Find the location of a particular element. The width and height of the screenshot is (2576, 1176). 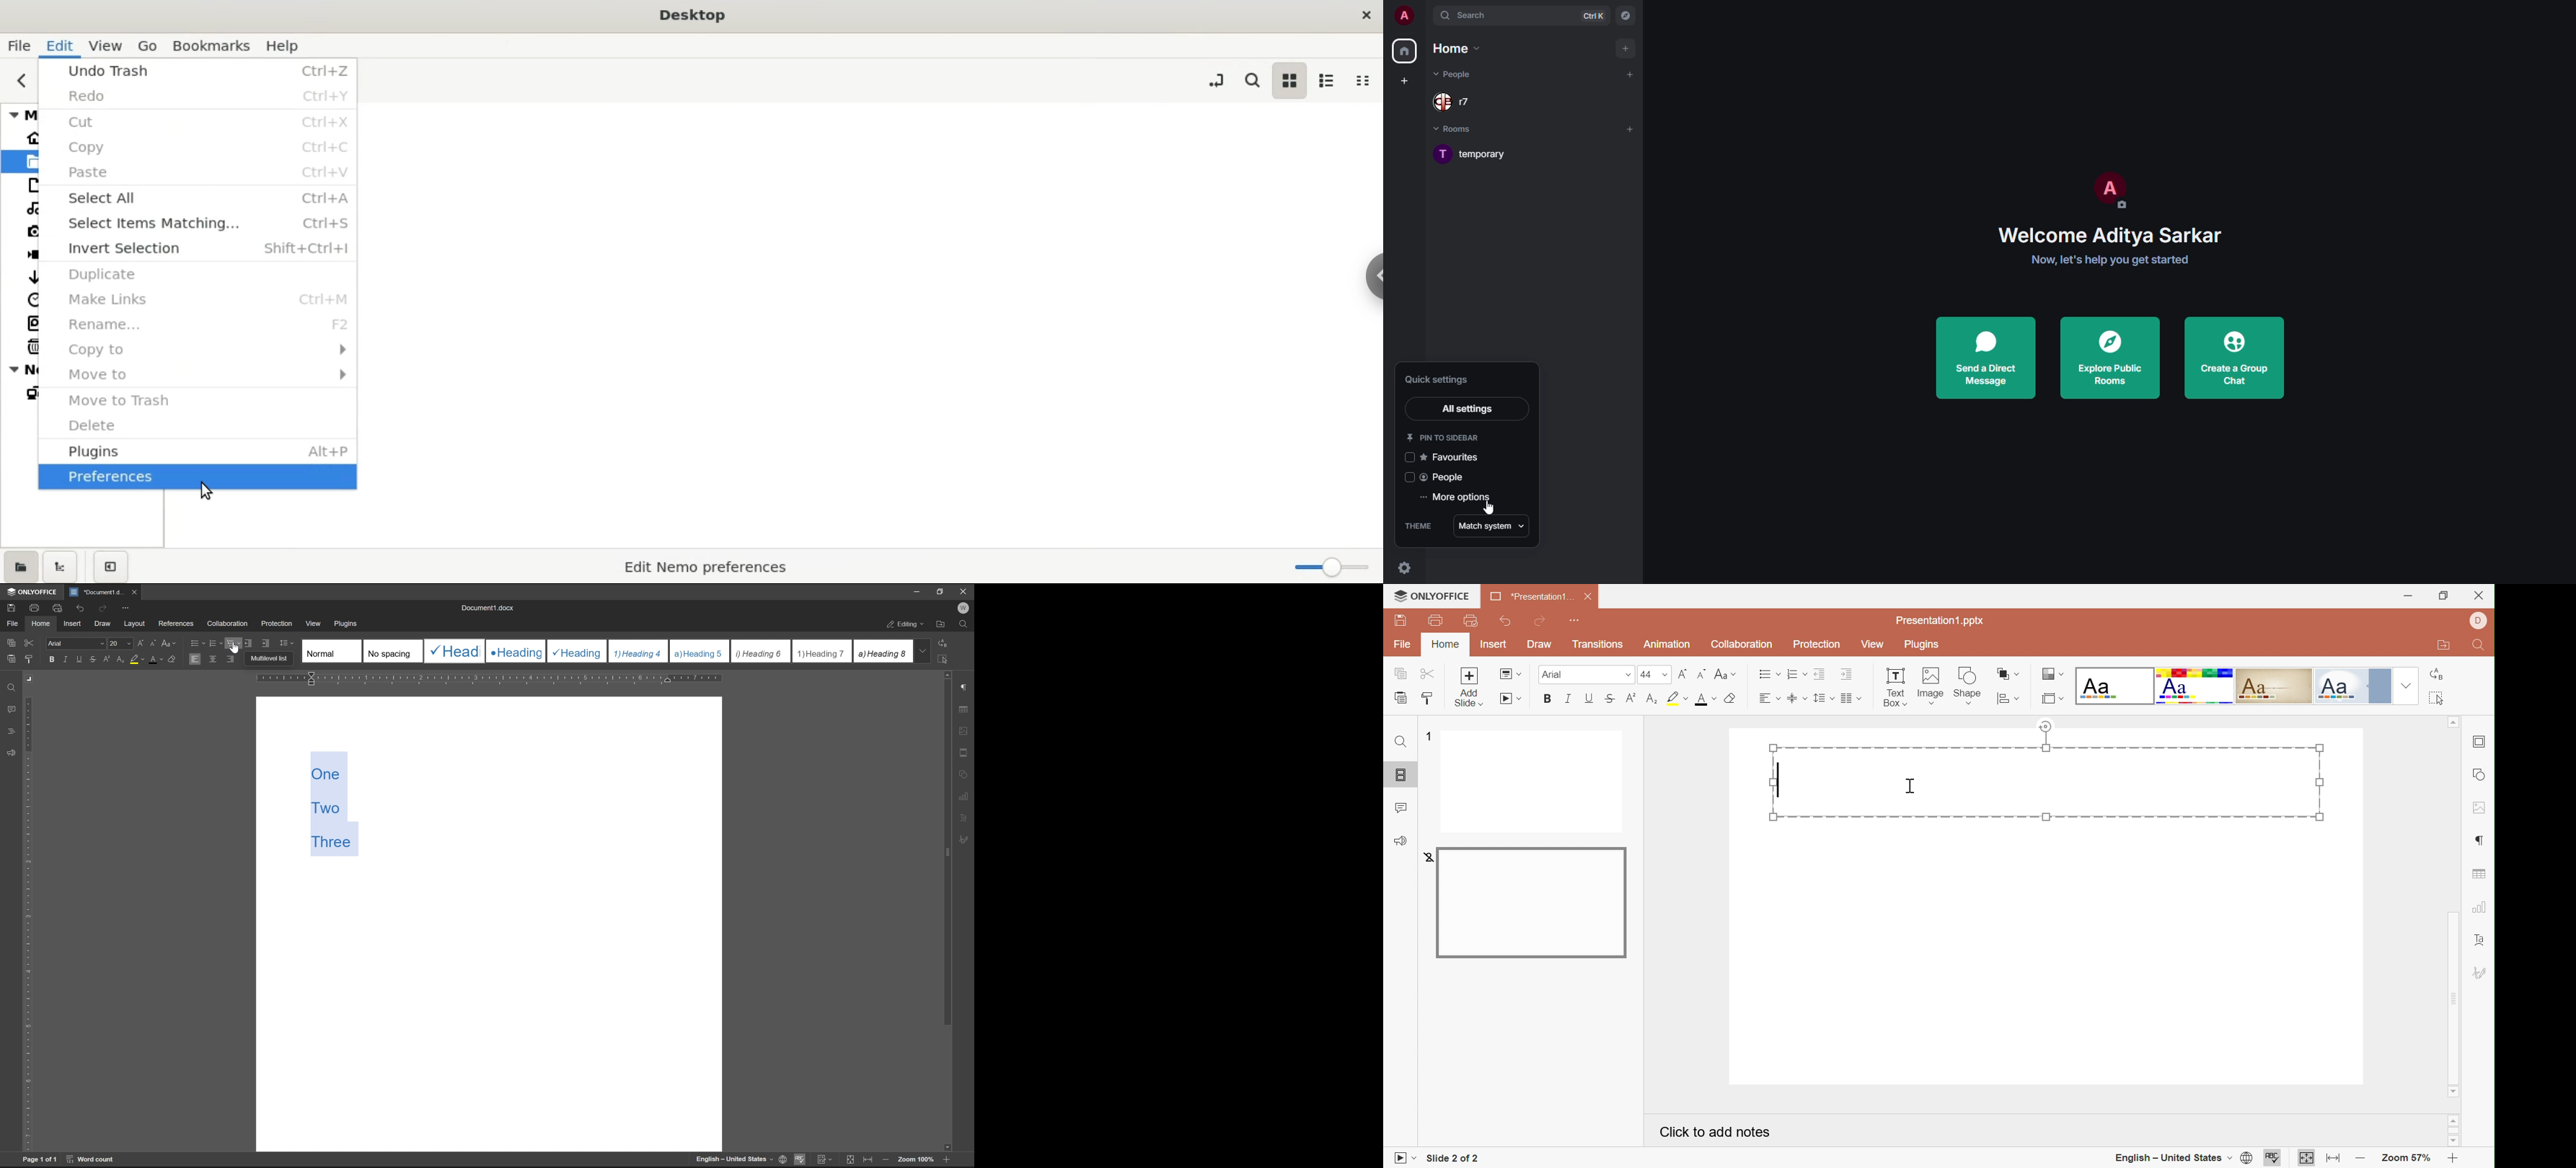

shape settings is located at coordinates (964, 772).